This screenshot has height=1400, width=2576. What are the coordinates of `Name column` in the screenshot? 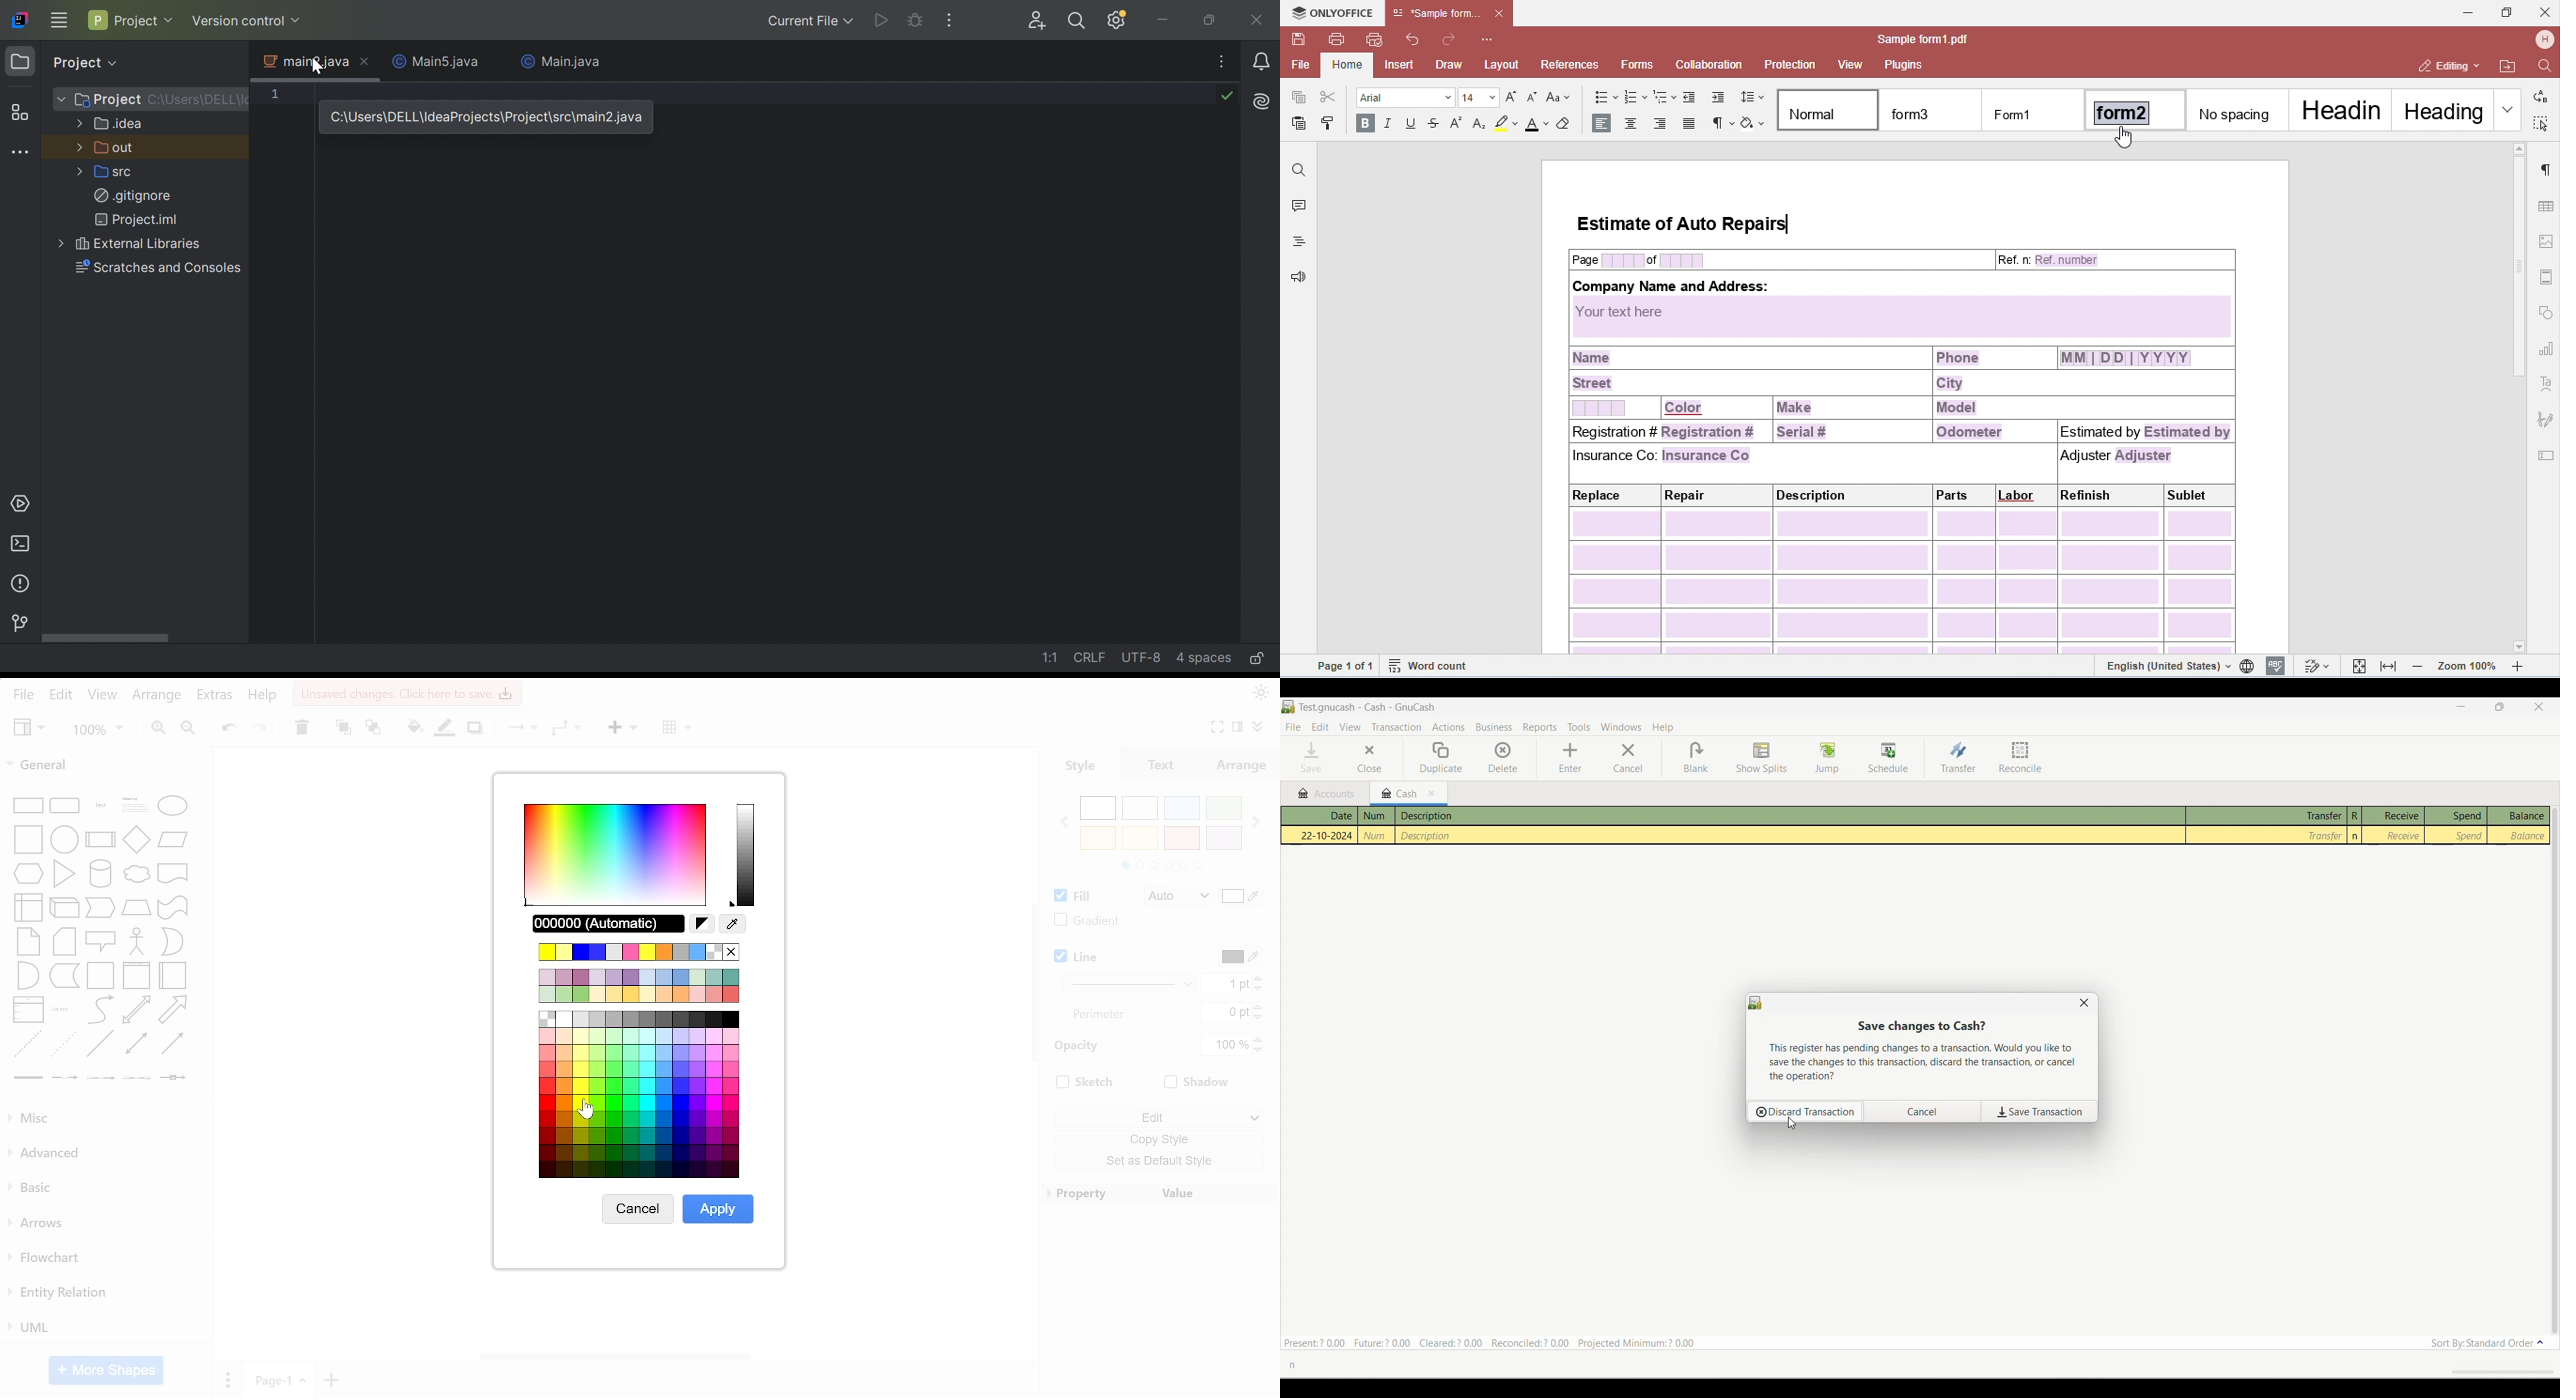 It's located at (1379, 825).